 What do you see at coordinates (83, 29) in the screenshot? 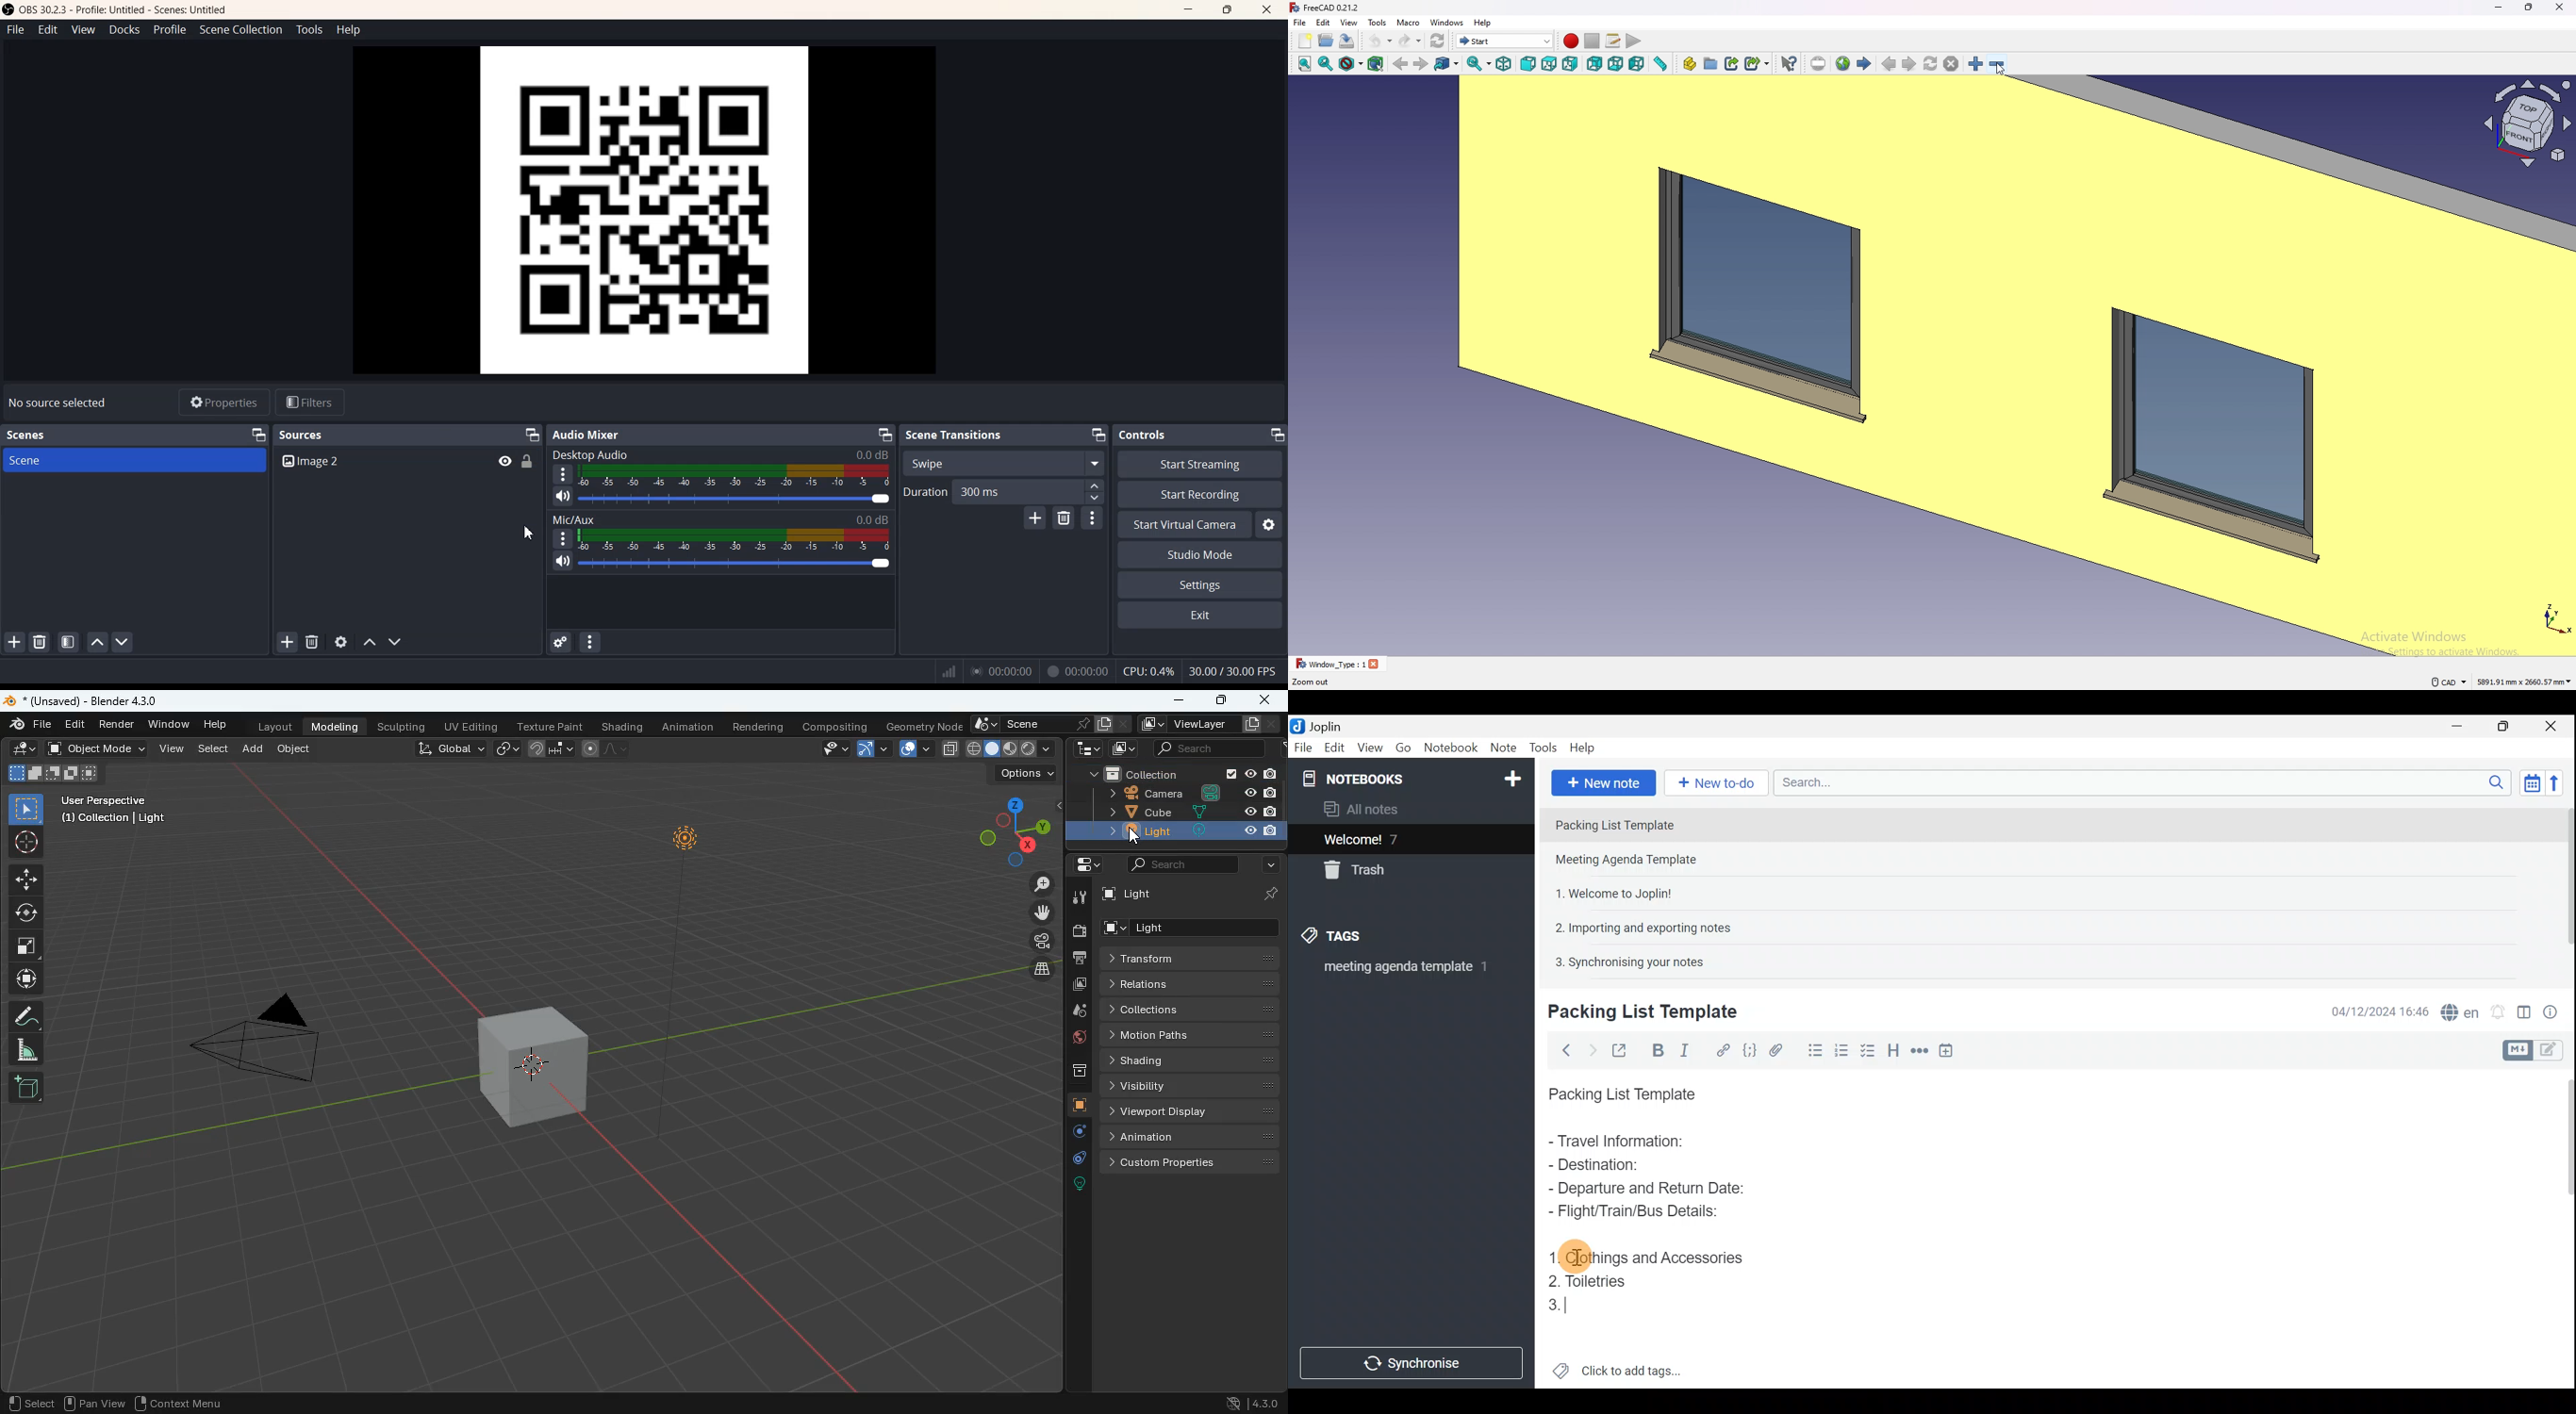
I see `View` at bounding box center [83, 29].